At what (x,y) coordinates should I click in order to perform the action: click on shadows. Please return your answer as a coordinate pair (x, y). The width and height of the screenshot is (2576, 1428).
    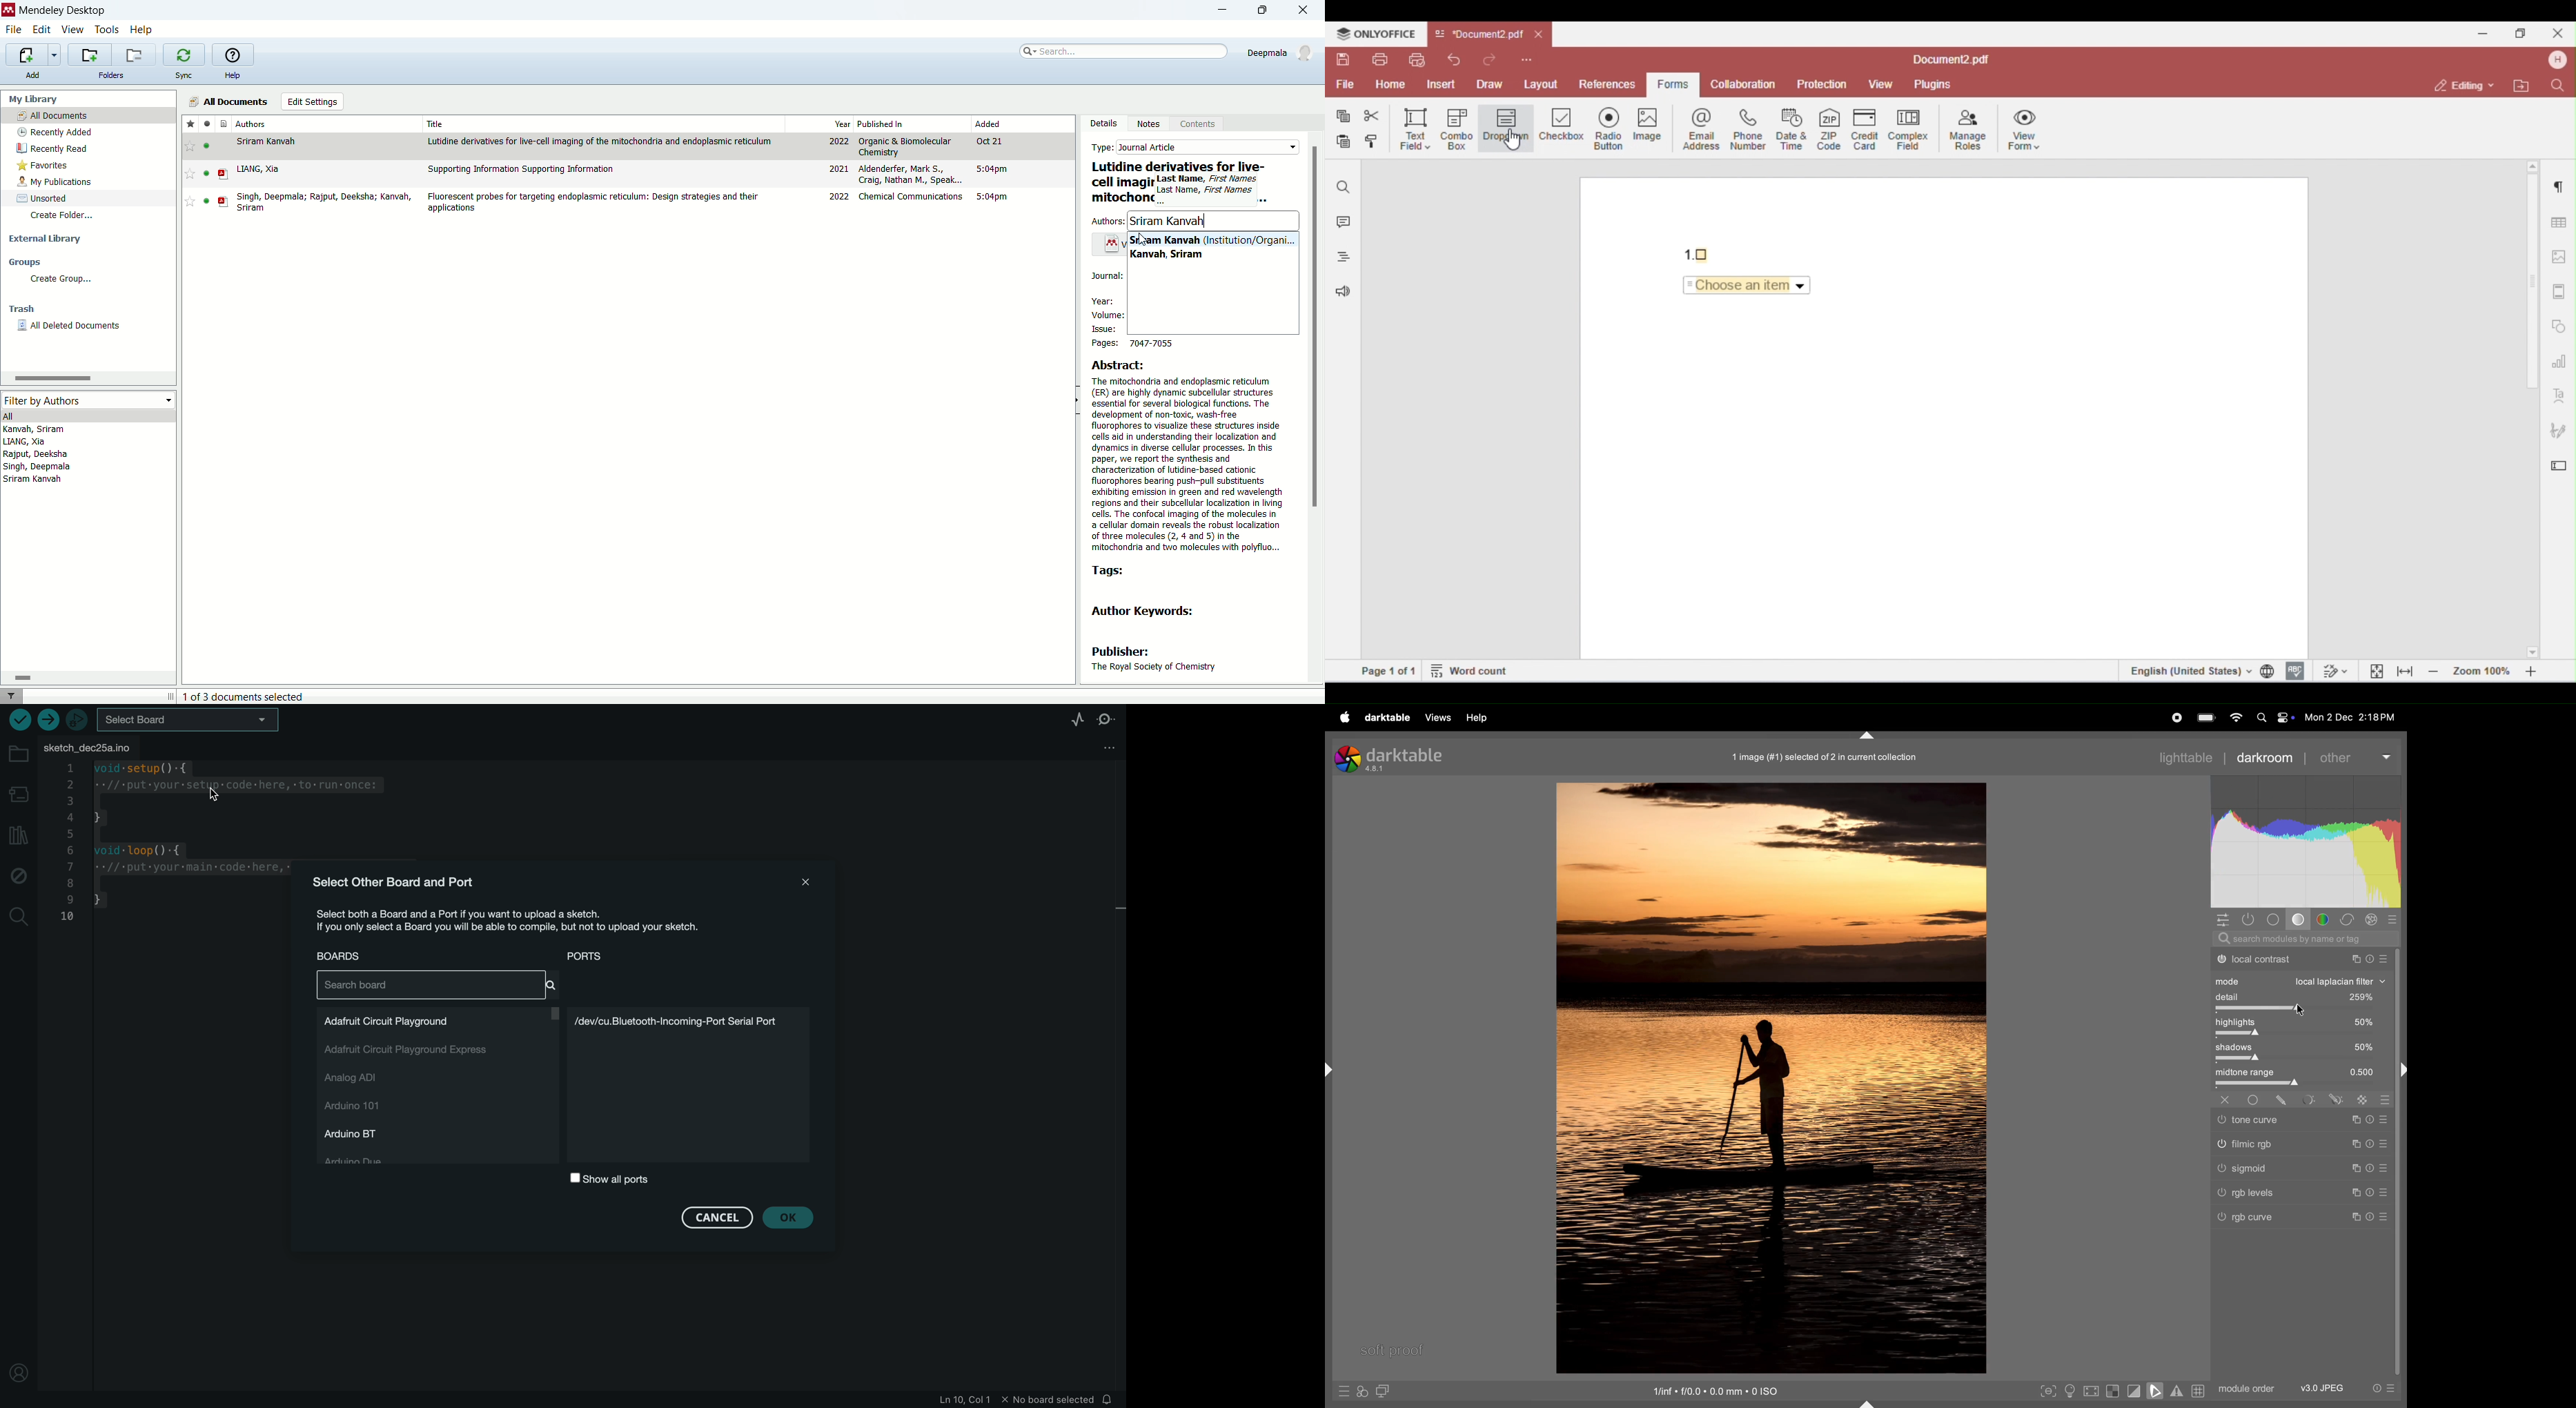
    Looking at the image, I should click on (2299, 1048).